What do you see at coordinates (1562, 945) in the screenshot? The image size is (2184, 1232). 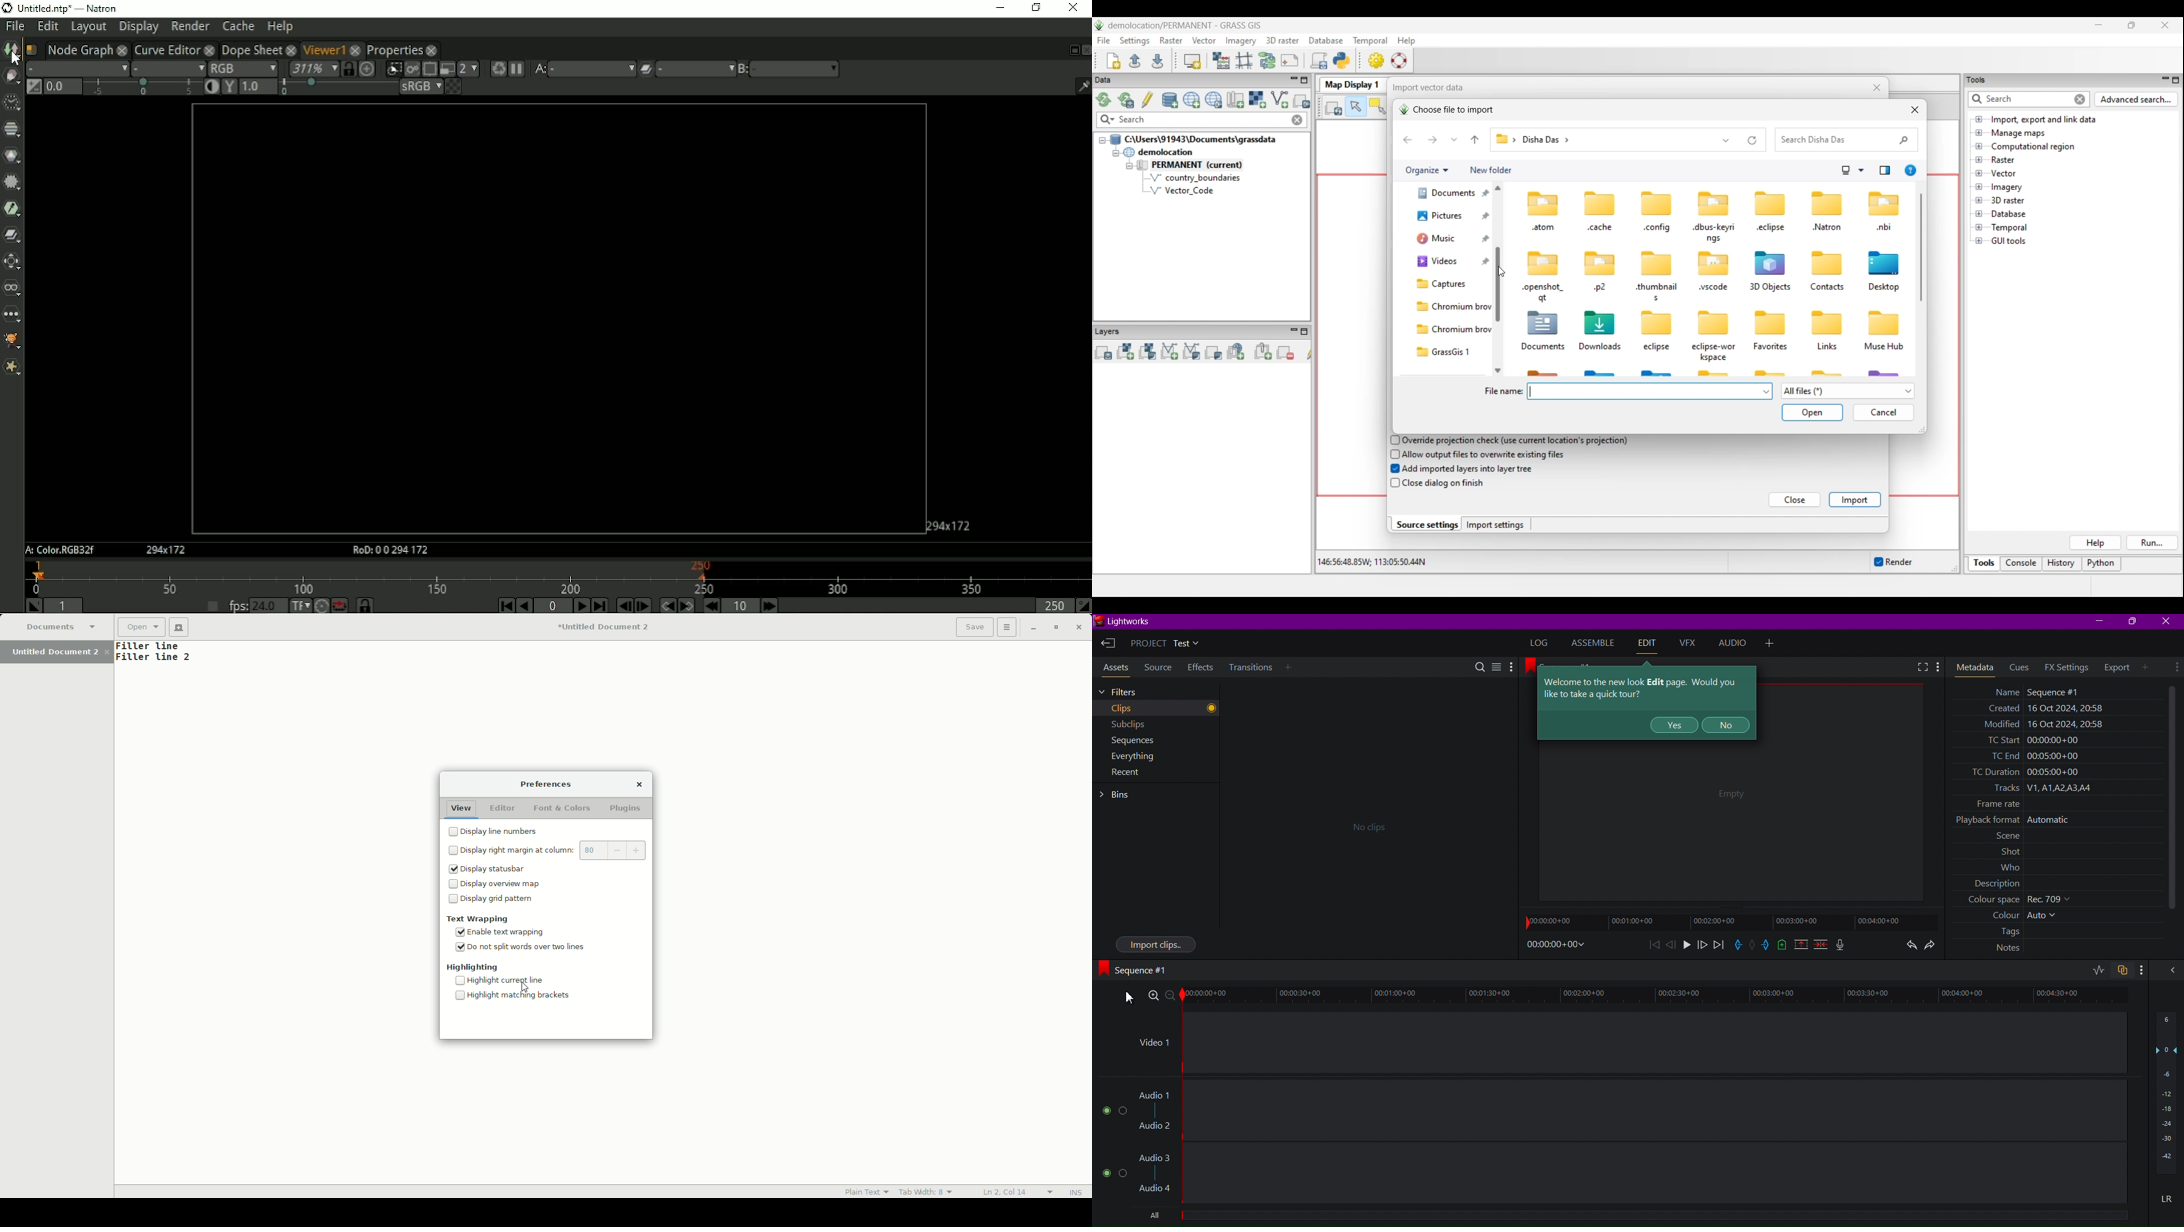 I see `Timestamp` at bounding box center [1562, 945].